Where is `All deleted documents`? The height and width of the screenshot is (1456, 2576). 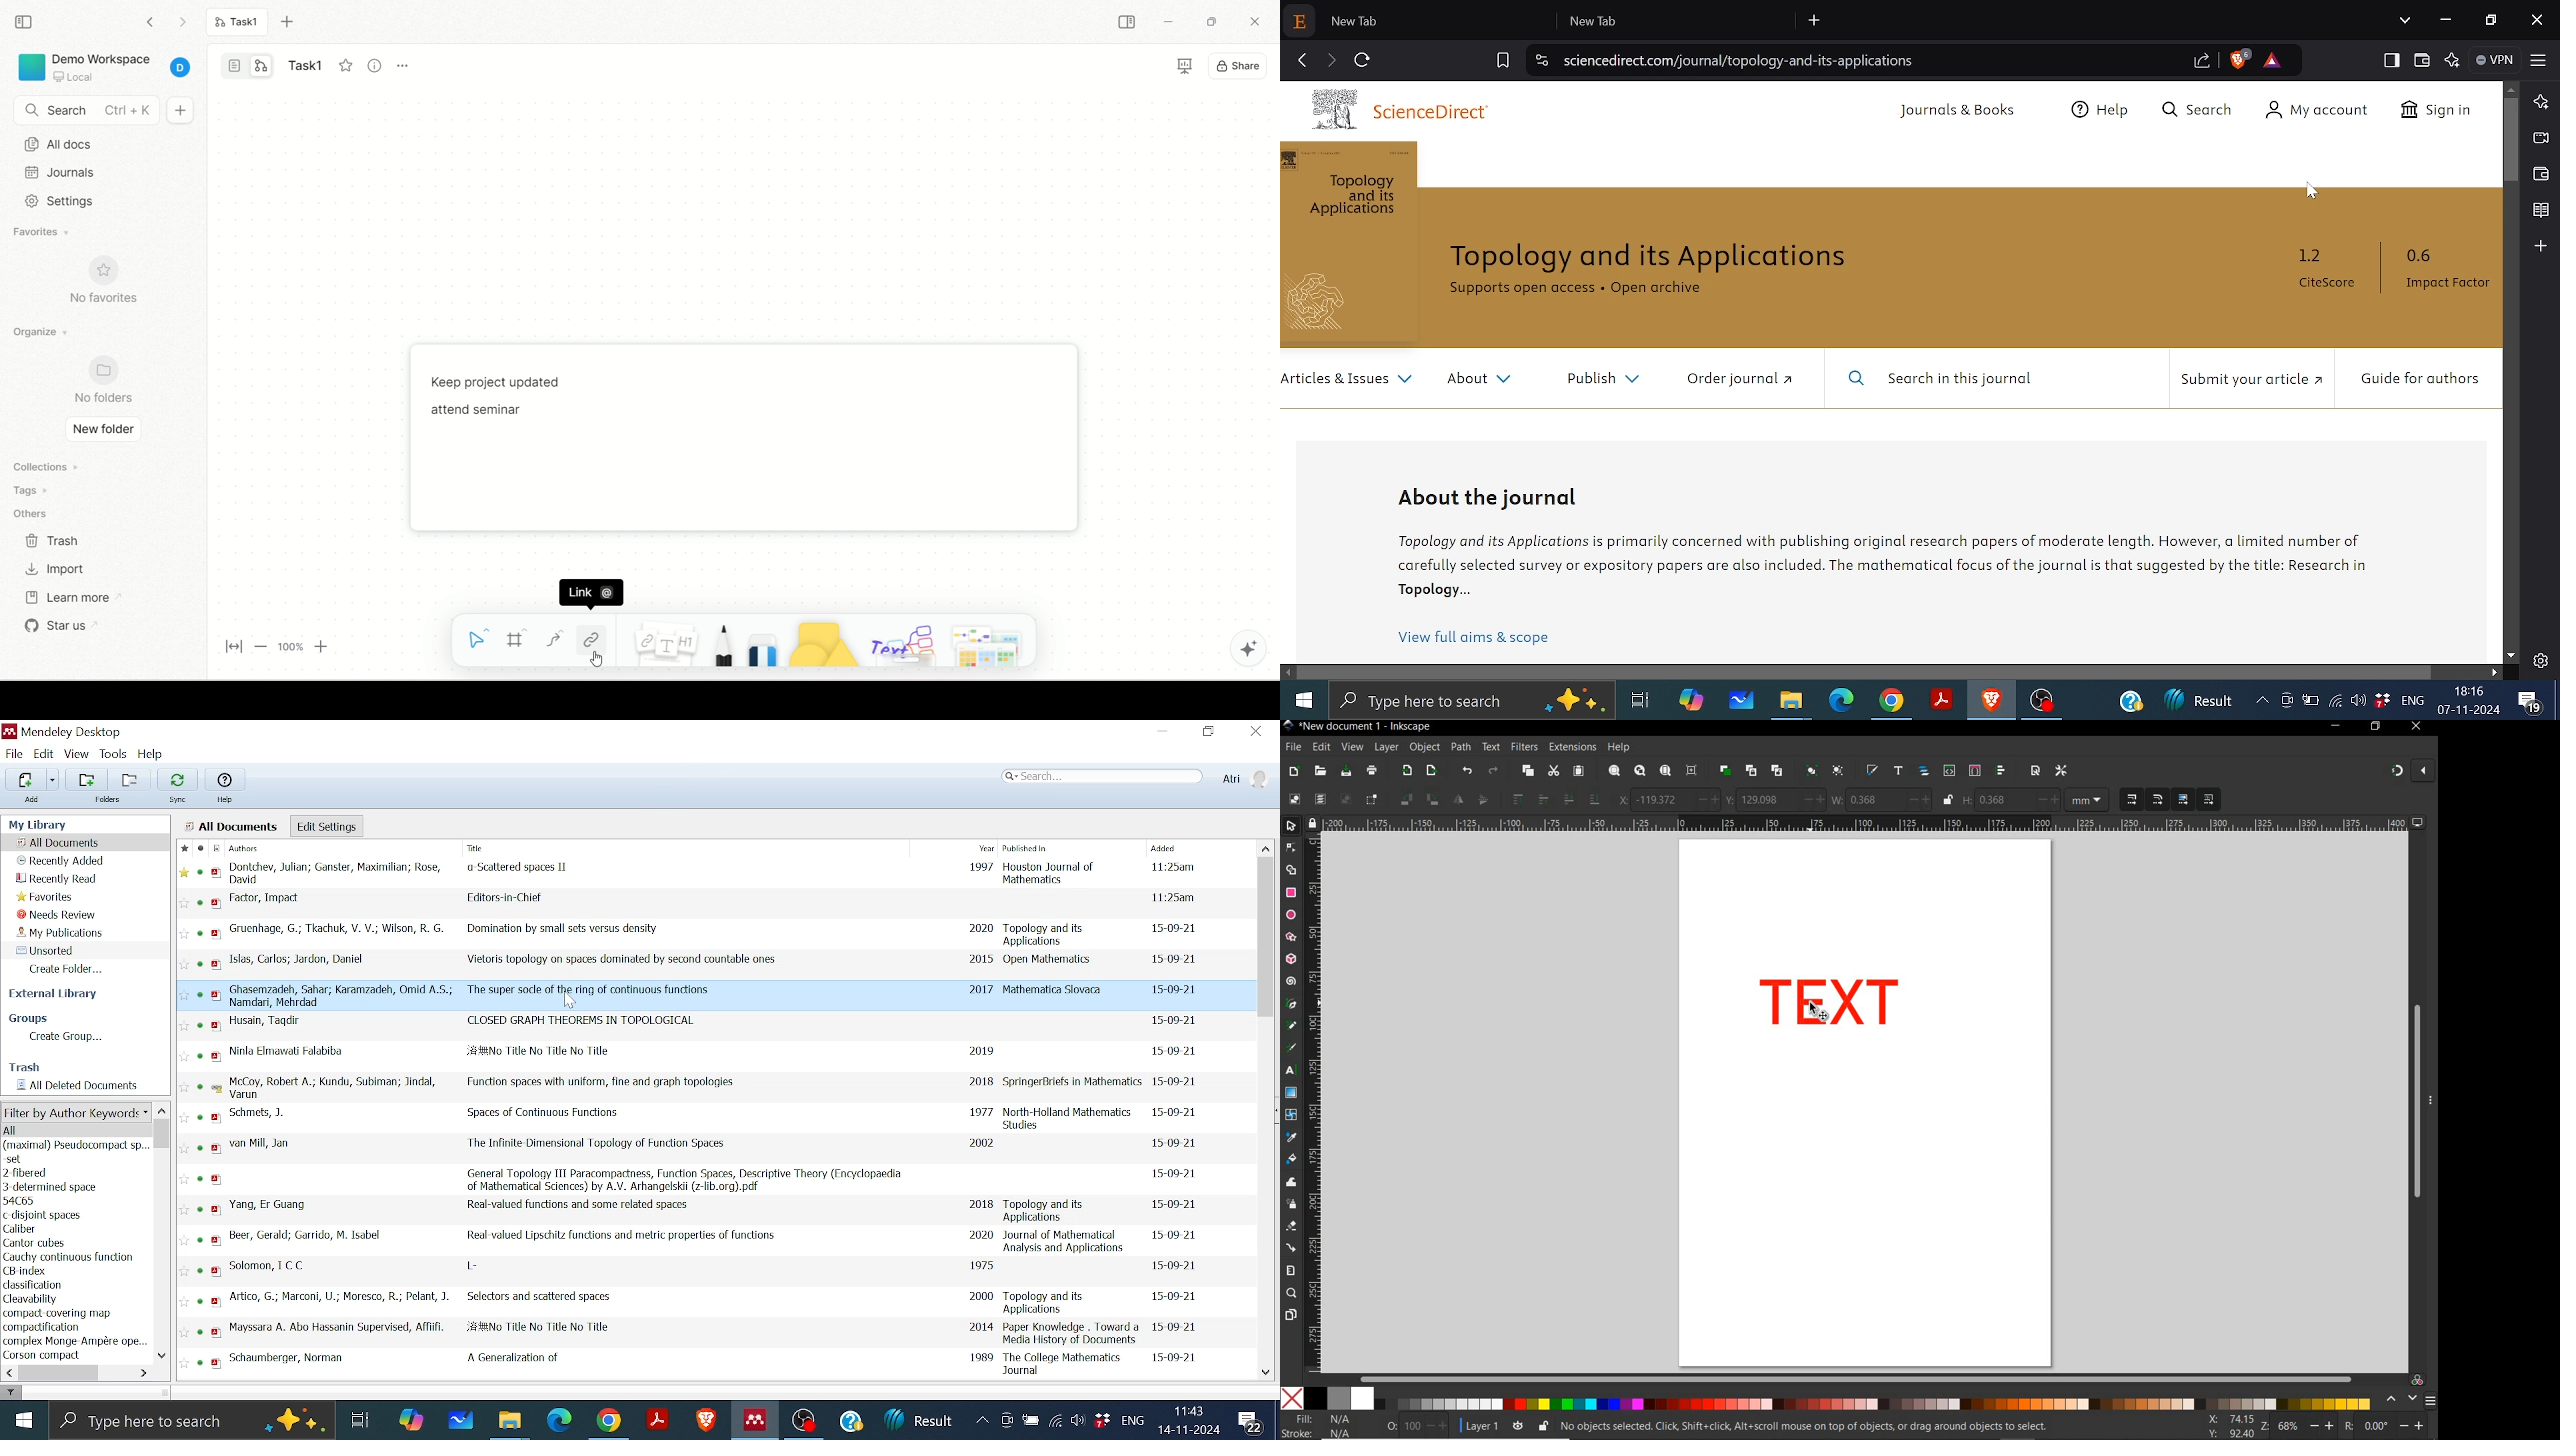
All deleted documents is located at coordinates (79, 1083).